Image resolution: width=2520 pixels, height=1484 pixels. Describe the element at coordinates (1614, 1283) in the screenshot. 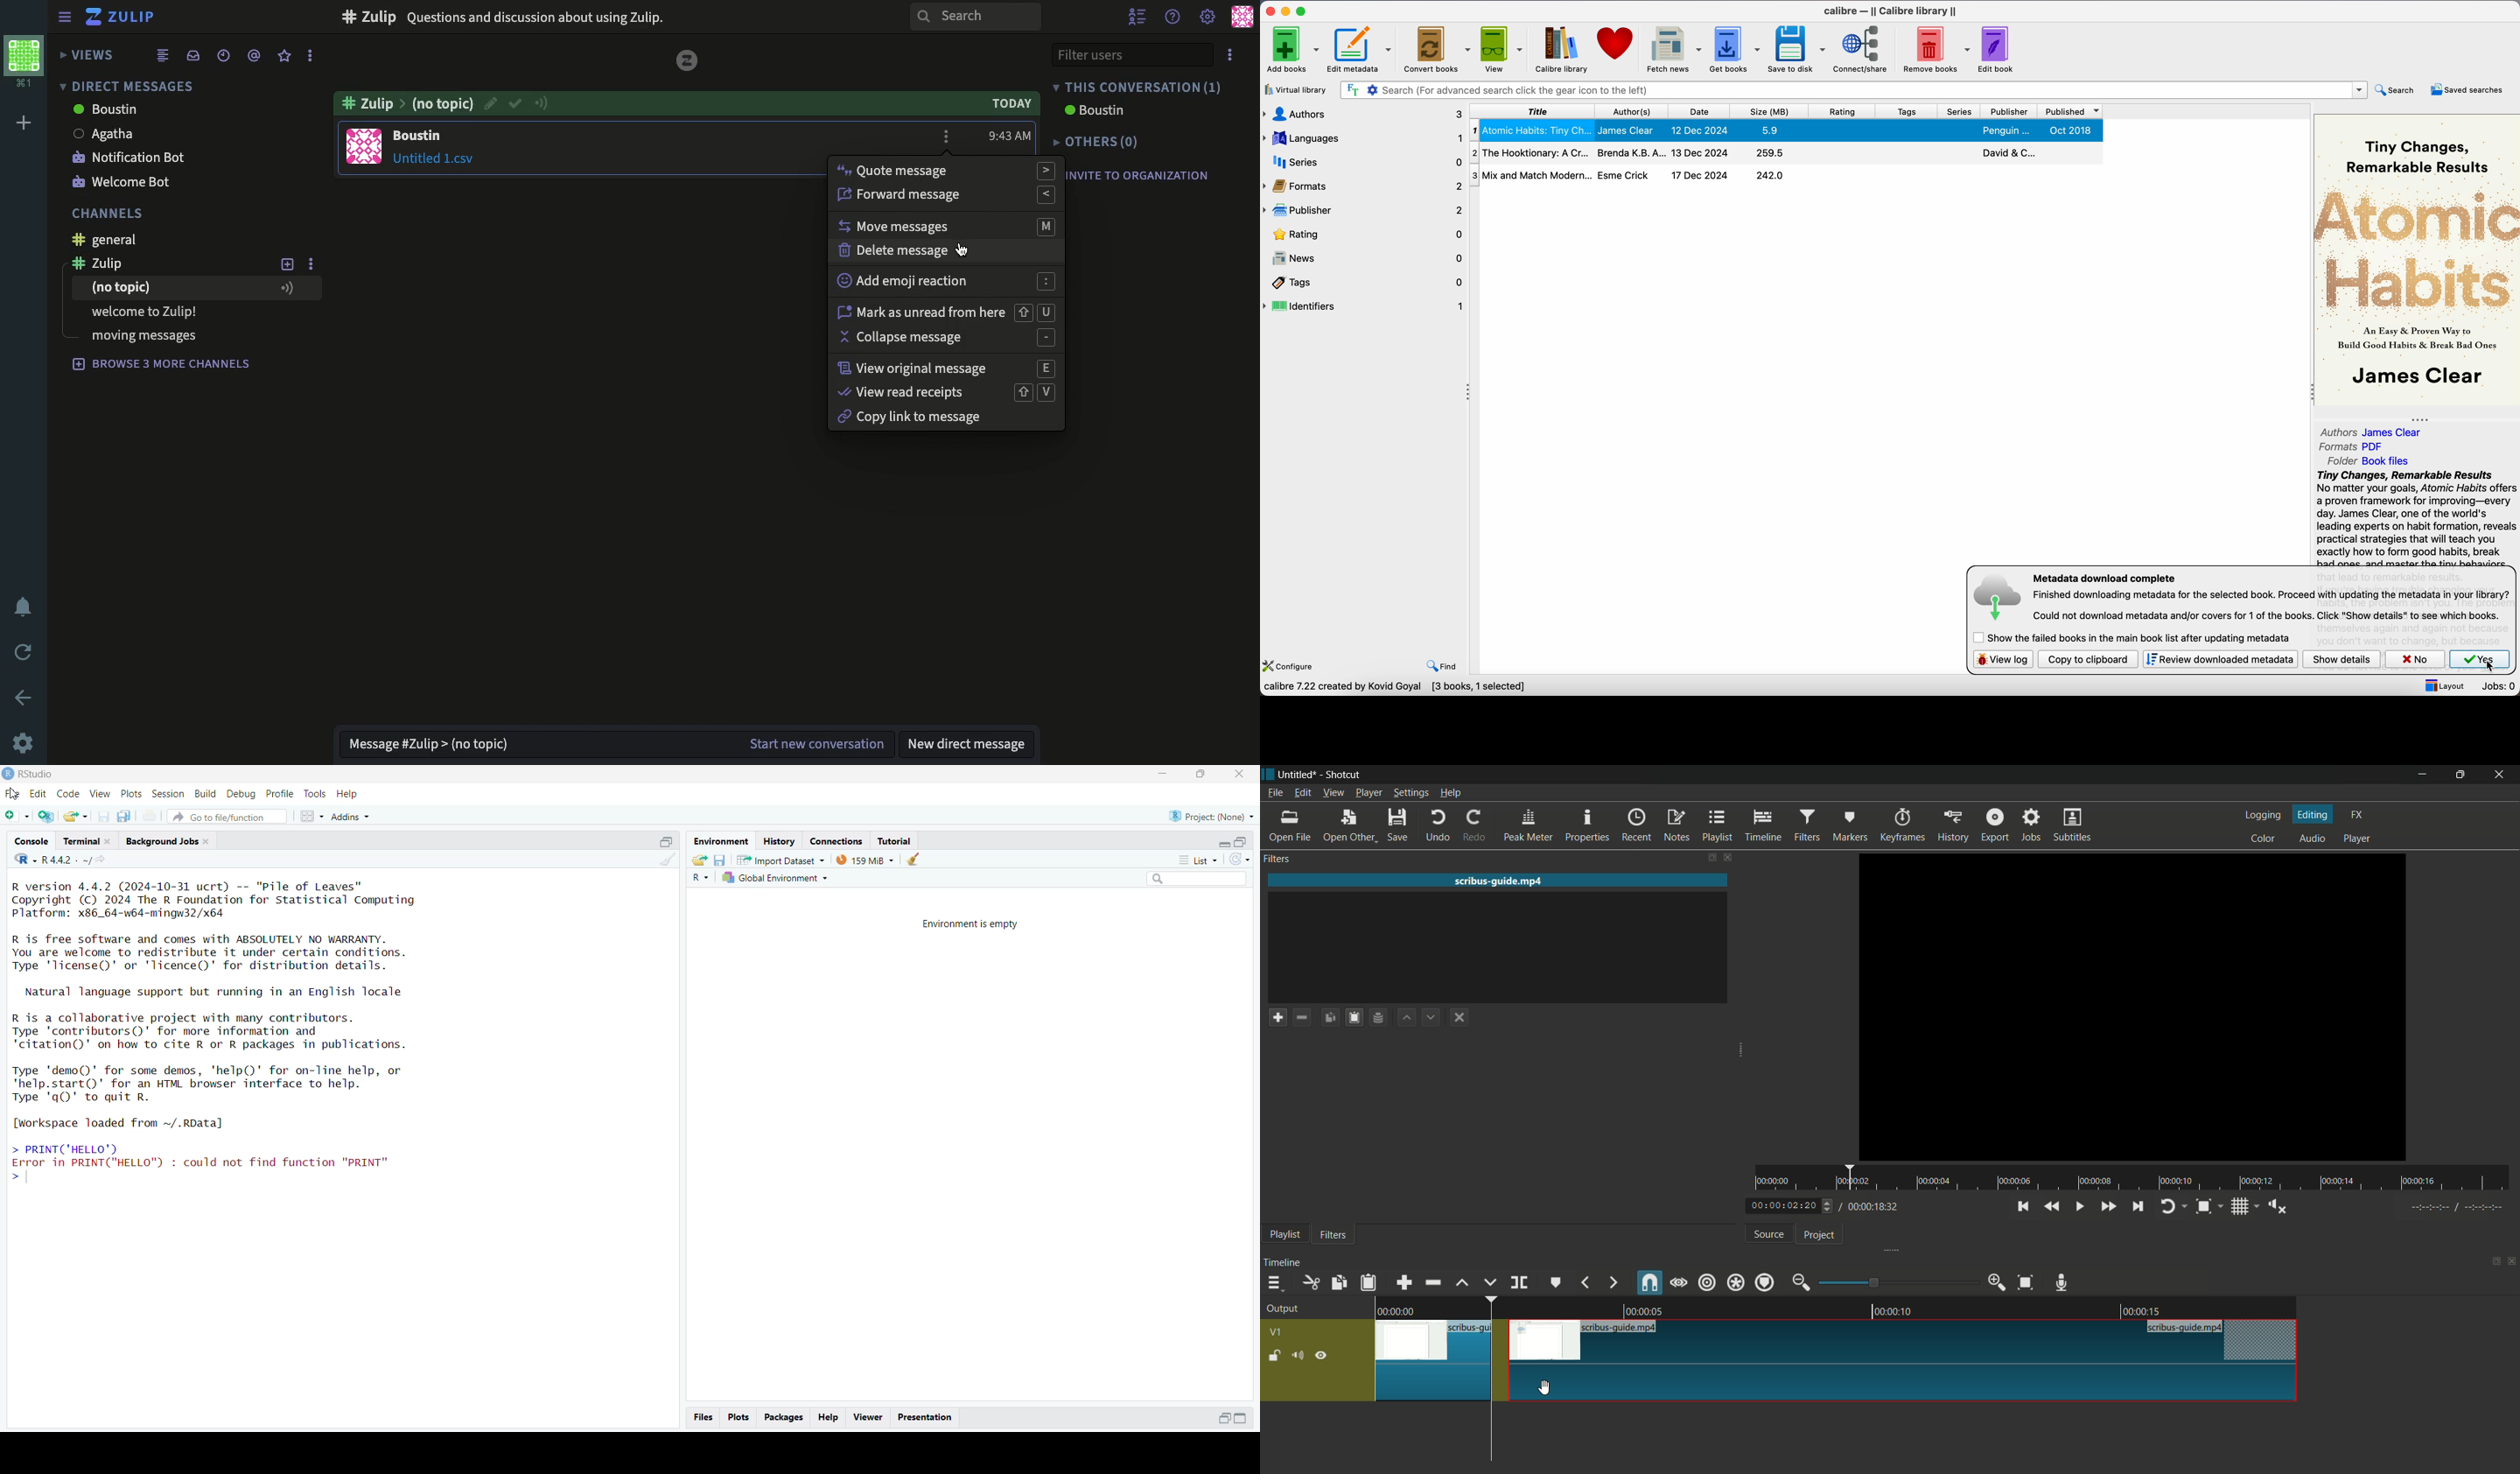

I see `next marker` at that location.